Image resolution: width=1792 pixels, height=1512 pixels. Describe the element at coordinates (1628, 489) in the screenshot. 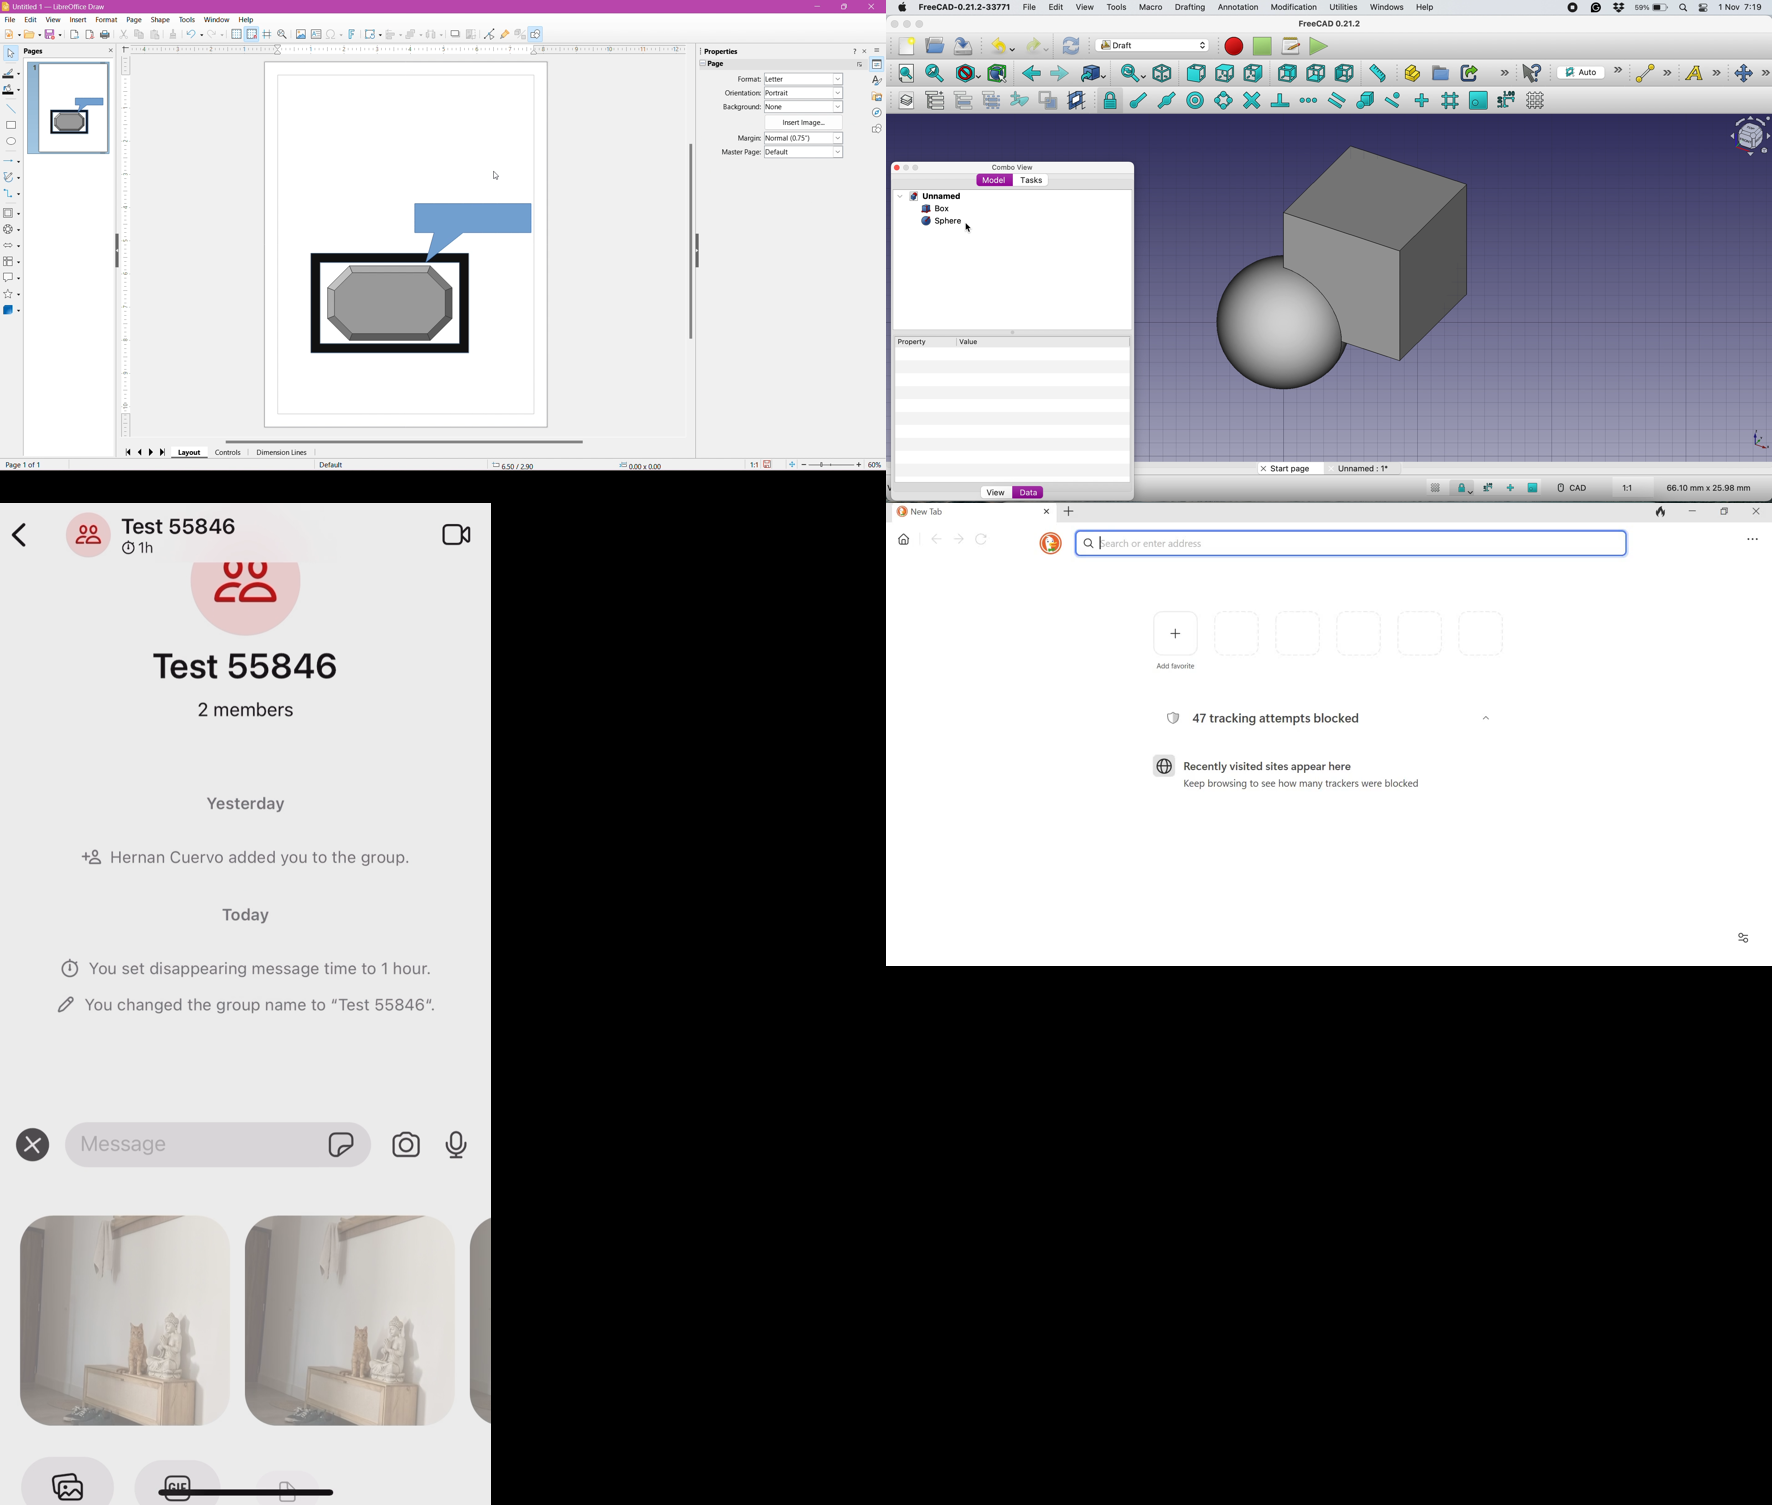

I see `aspect ratio` at that location.